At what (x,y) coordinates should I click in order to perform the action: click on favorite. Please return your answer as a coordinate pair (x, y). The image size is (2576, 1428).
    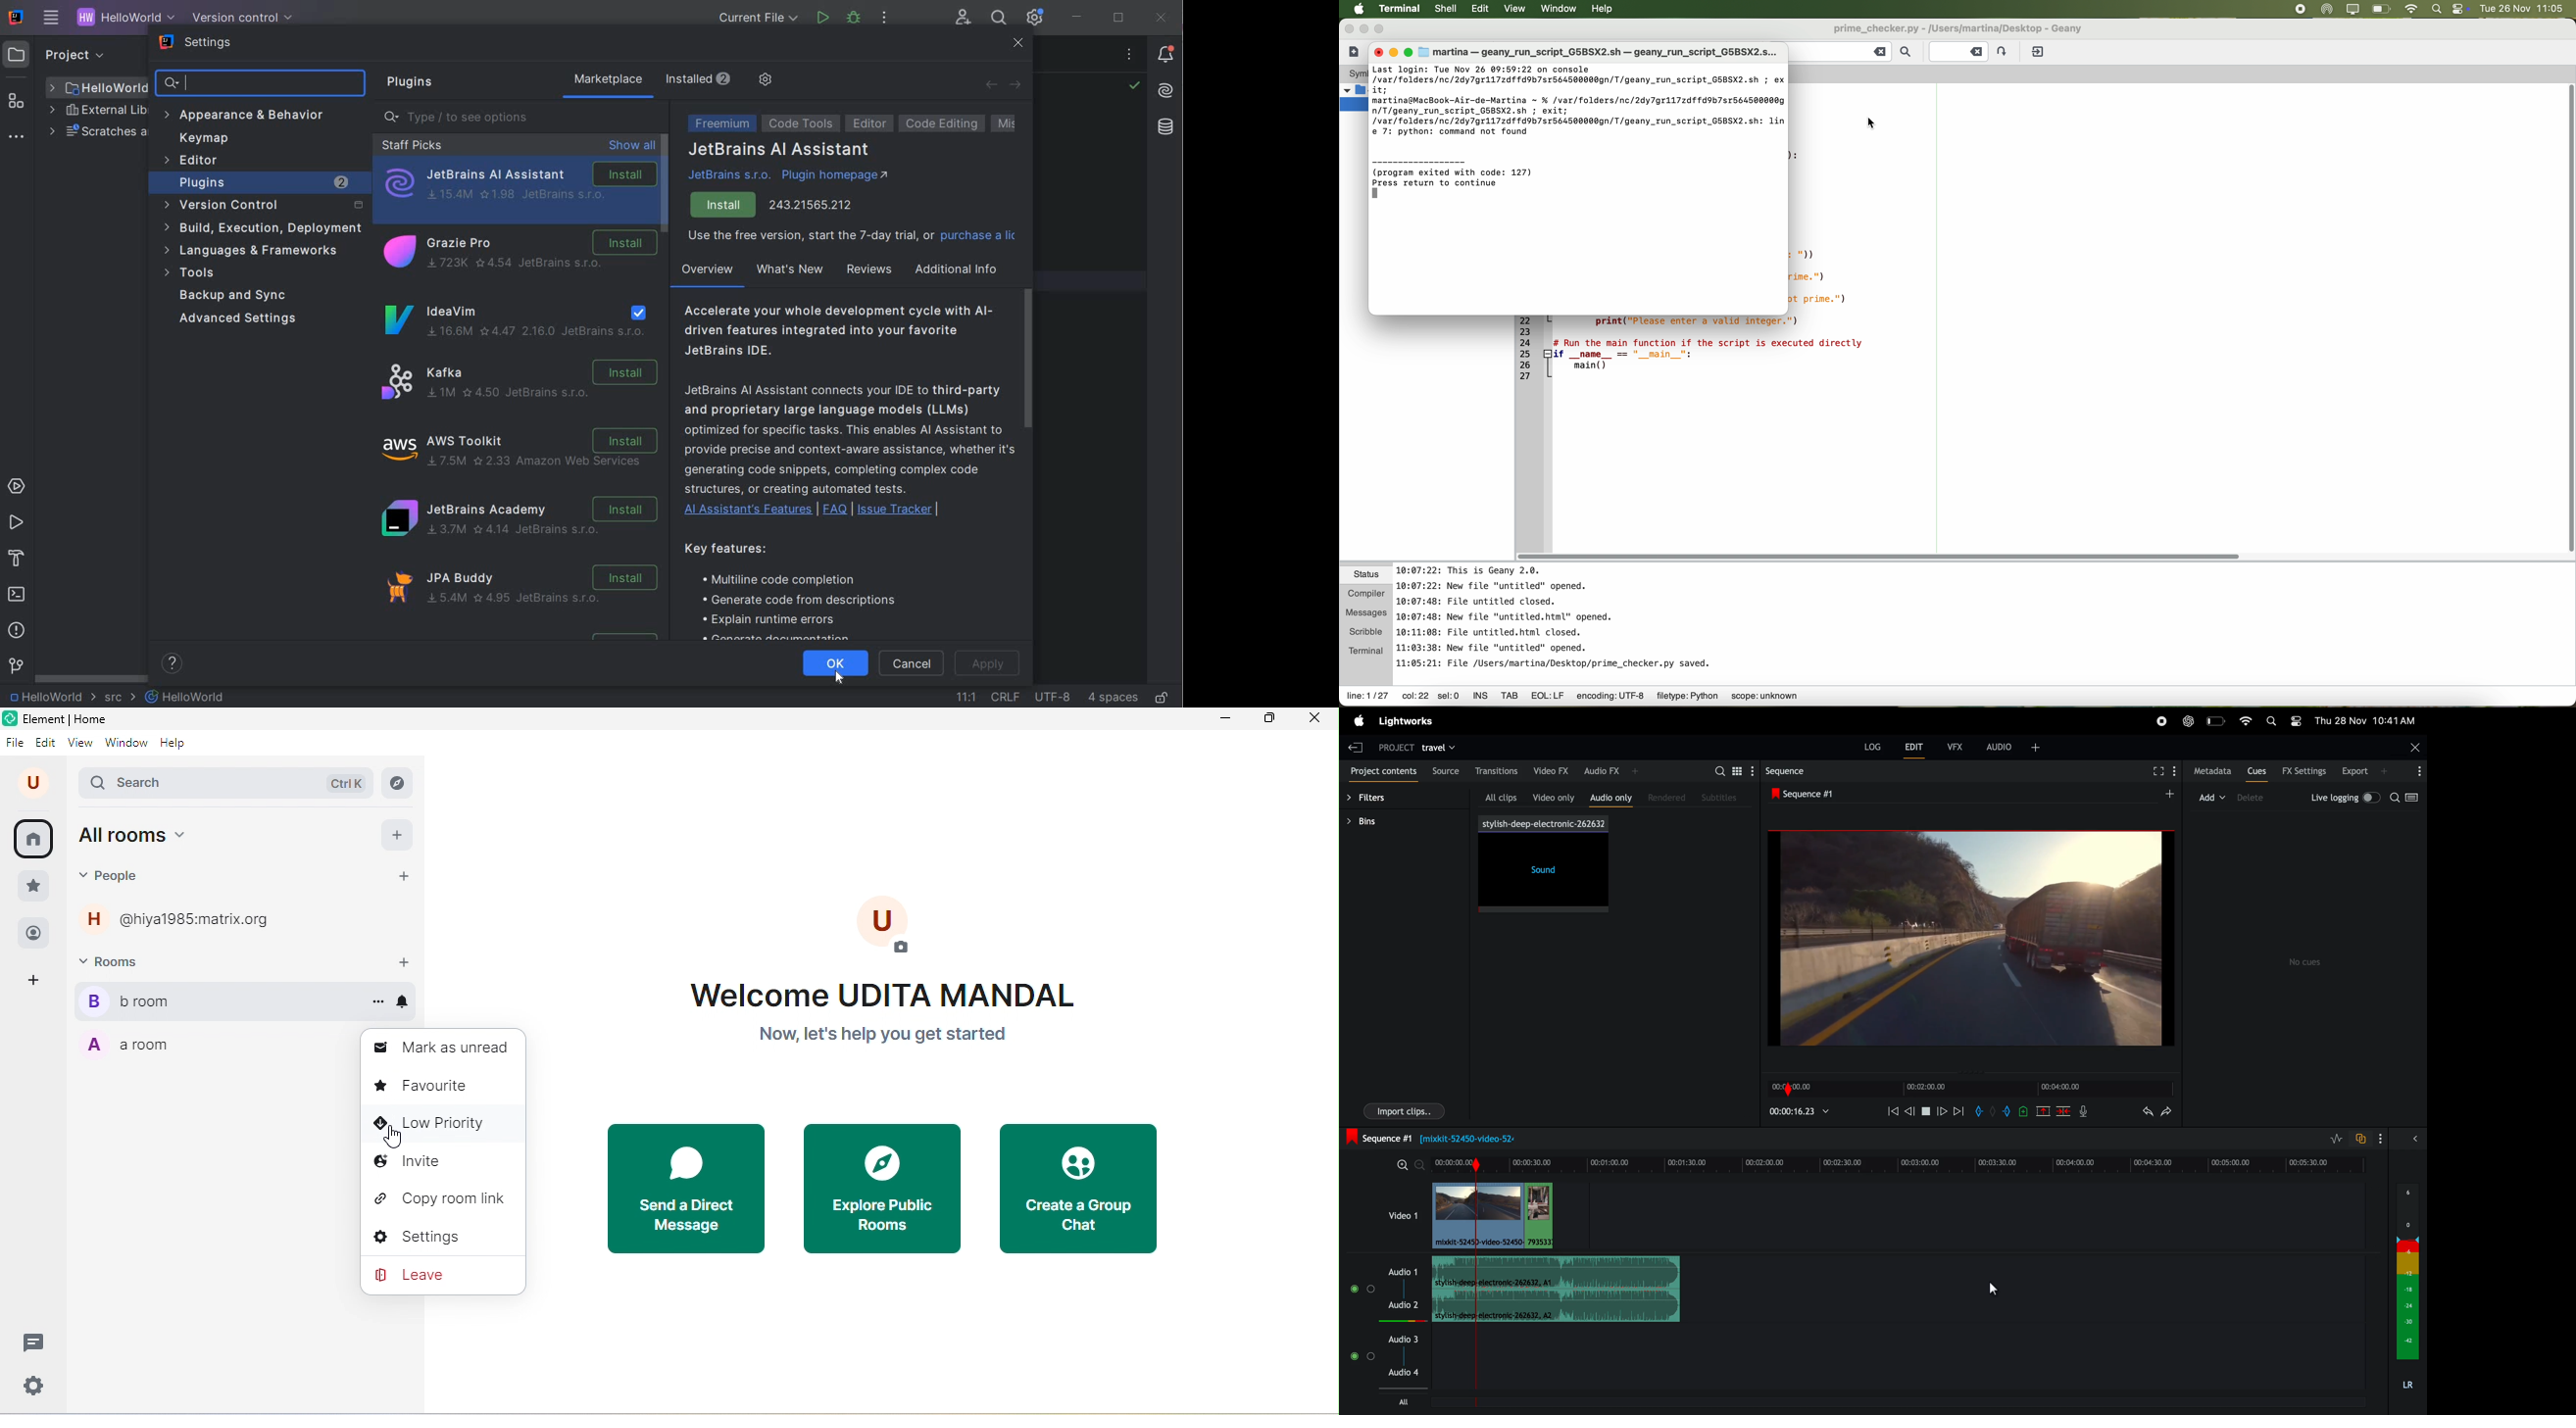
    Looking at the image, I should click on (36, 890).